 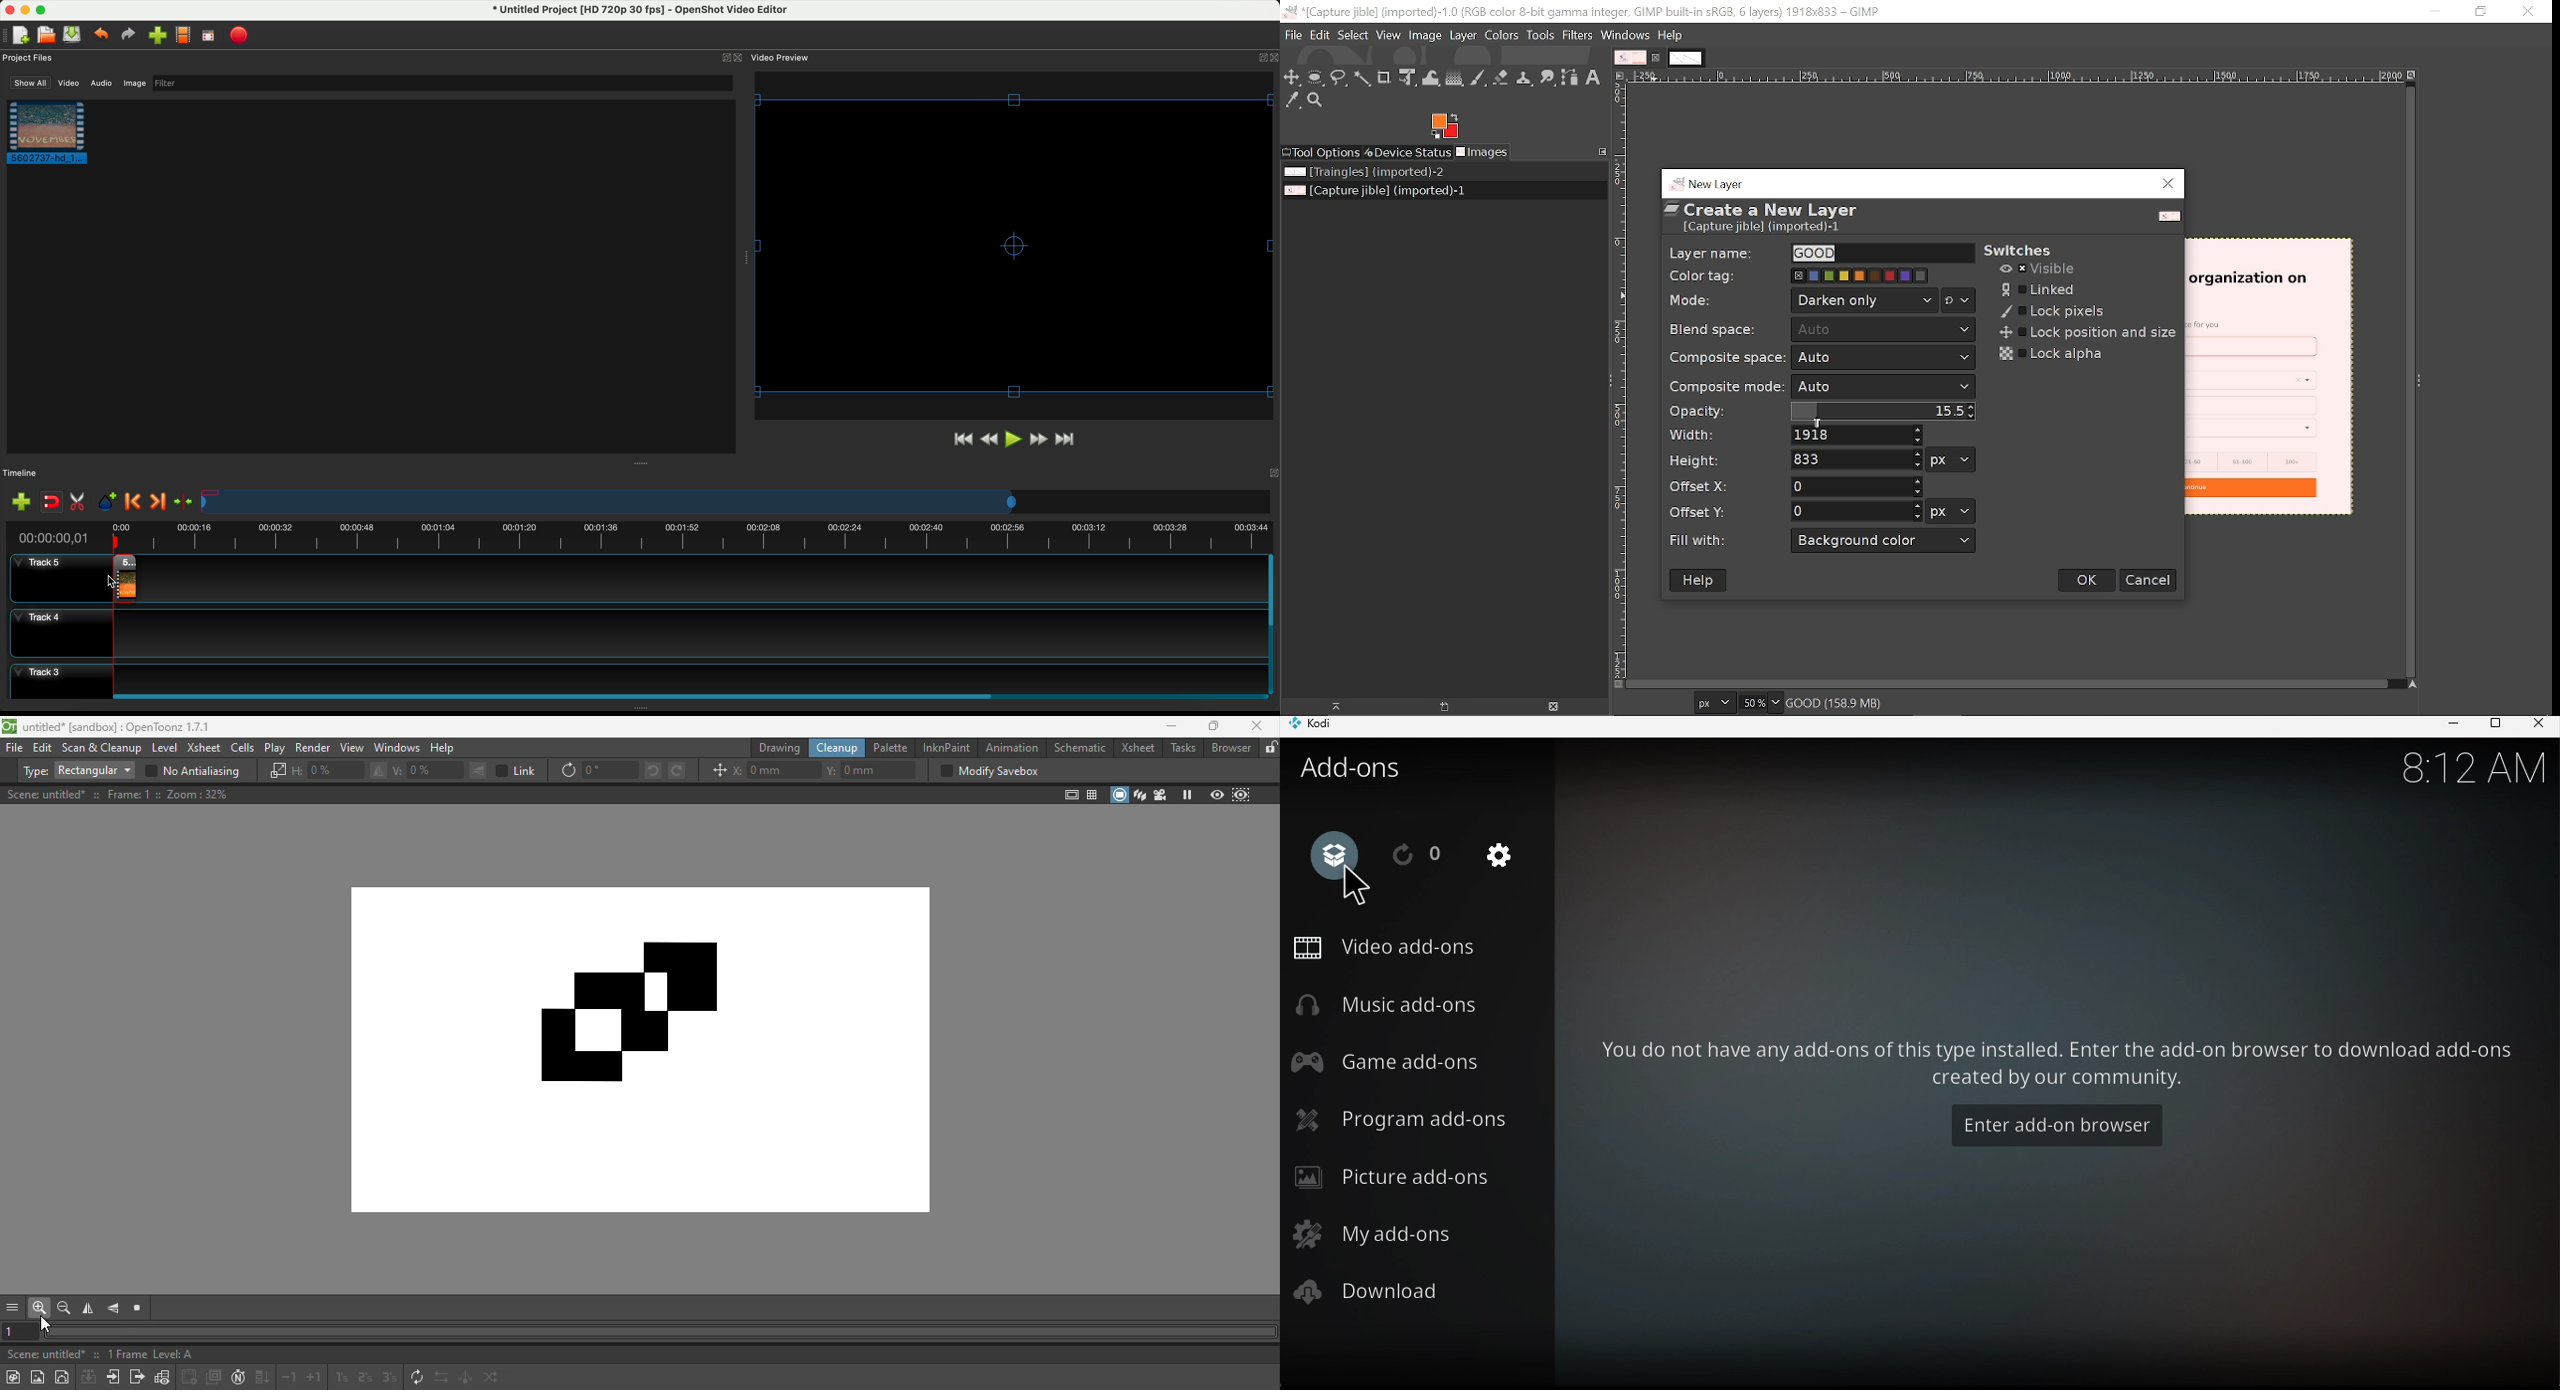 What do you see at coordinates (1718, 704) in the screenshot?
I see `Current image format` at bounding box center [1718, 704].